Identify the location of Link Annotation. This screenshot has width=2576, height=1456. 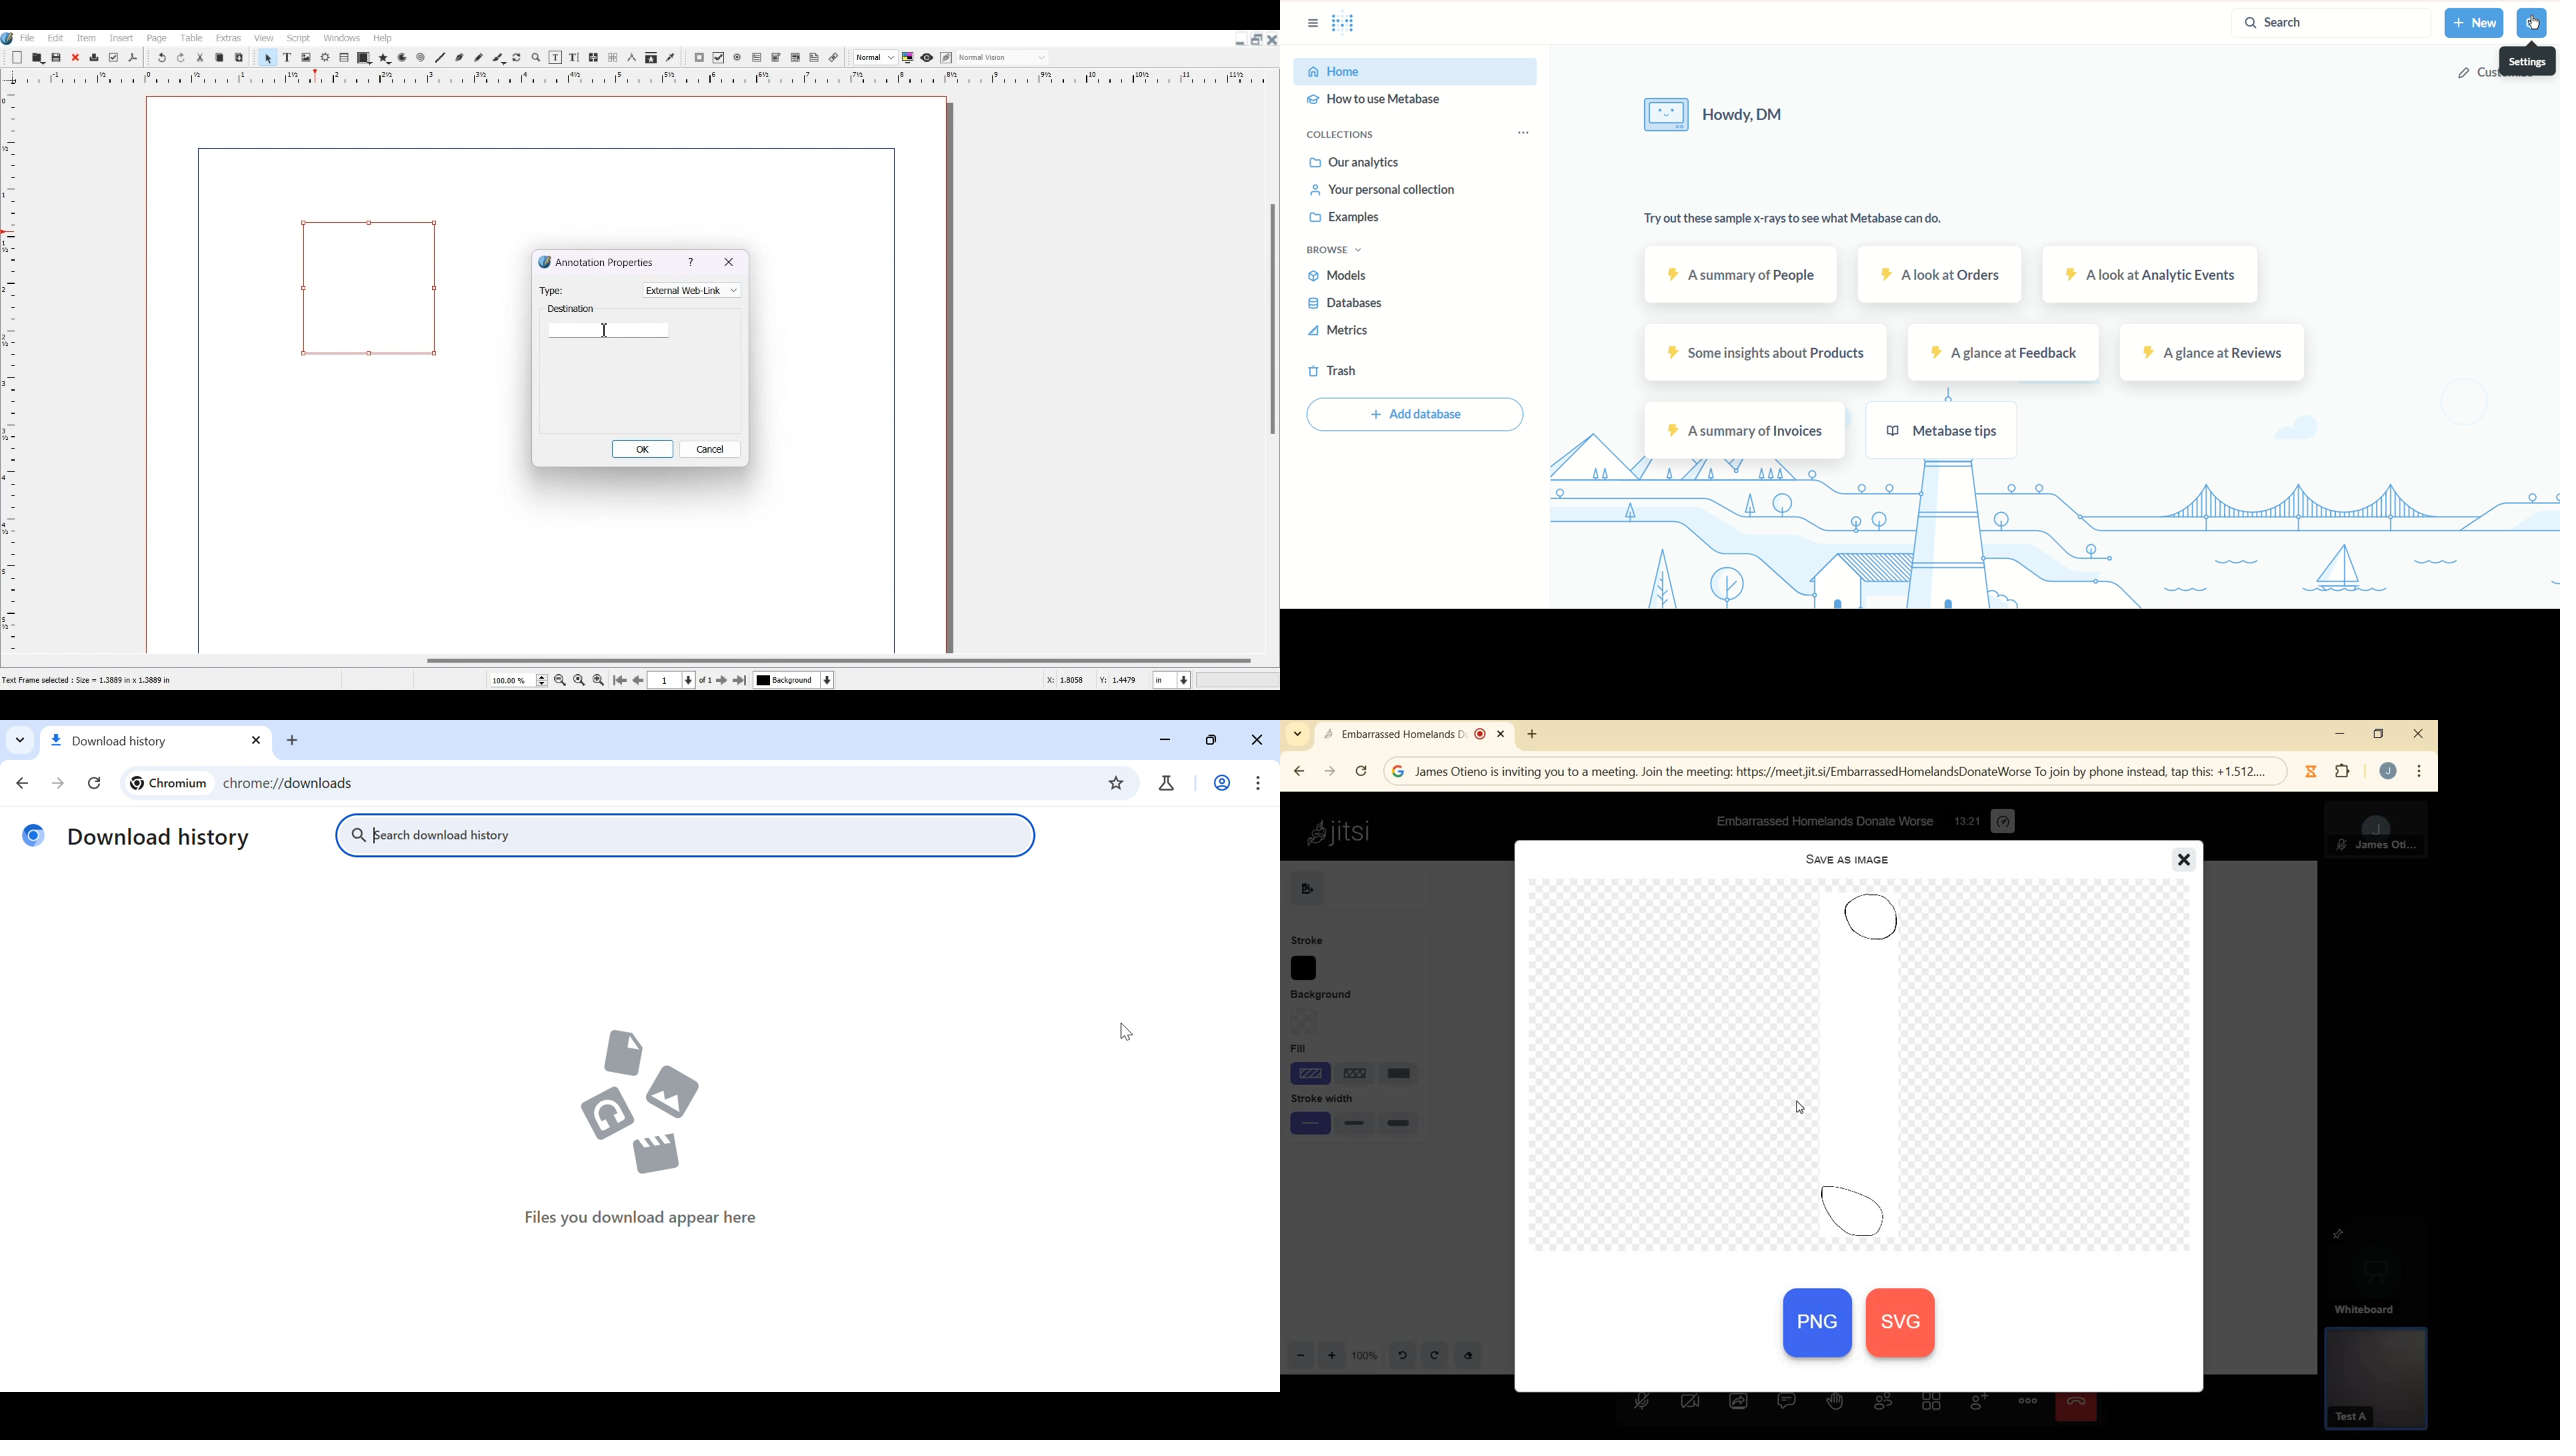
(368, 287).